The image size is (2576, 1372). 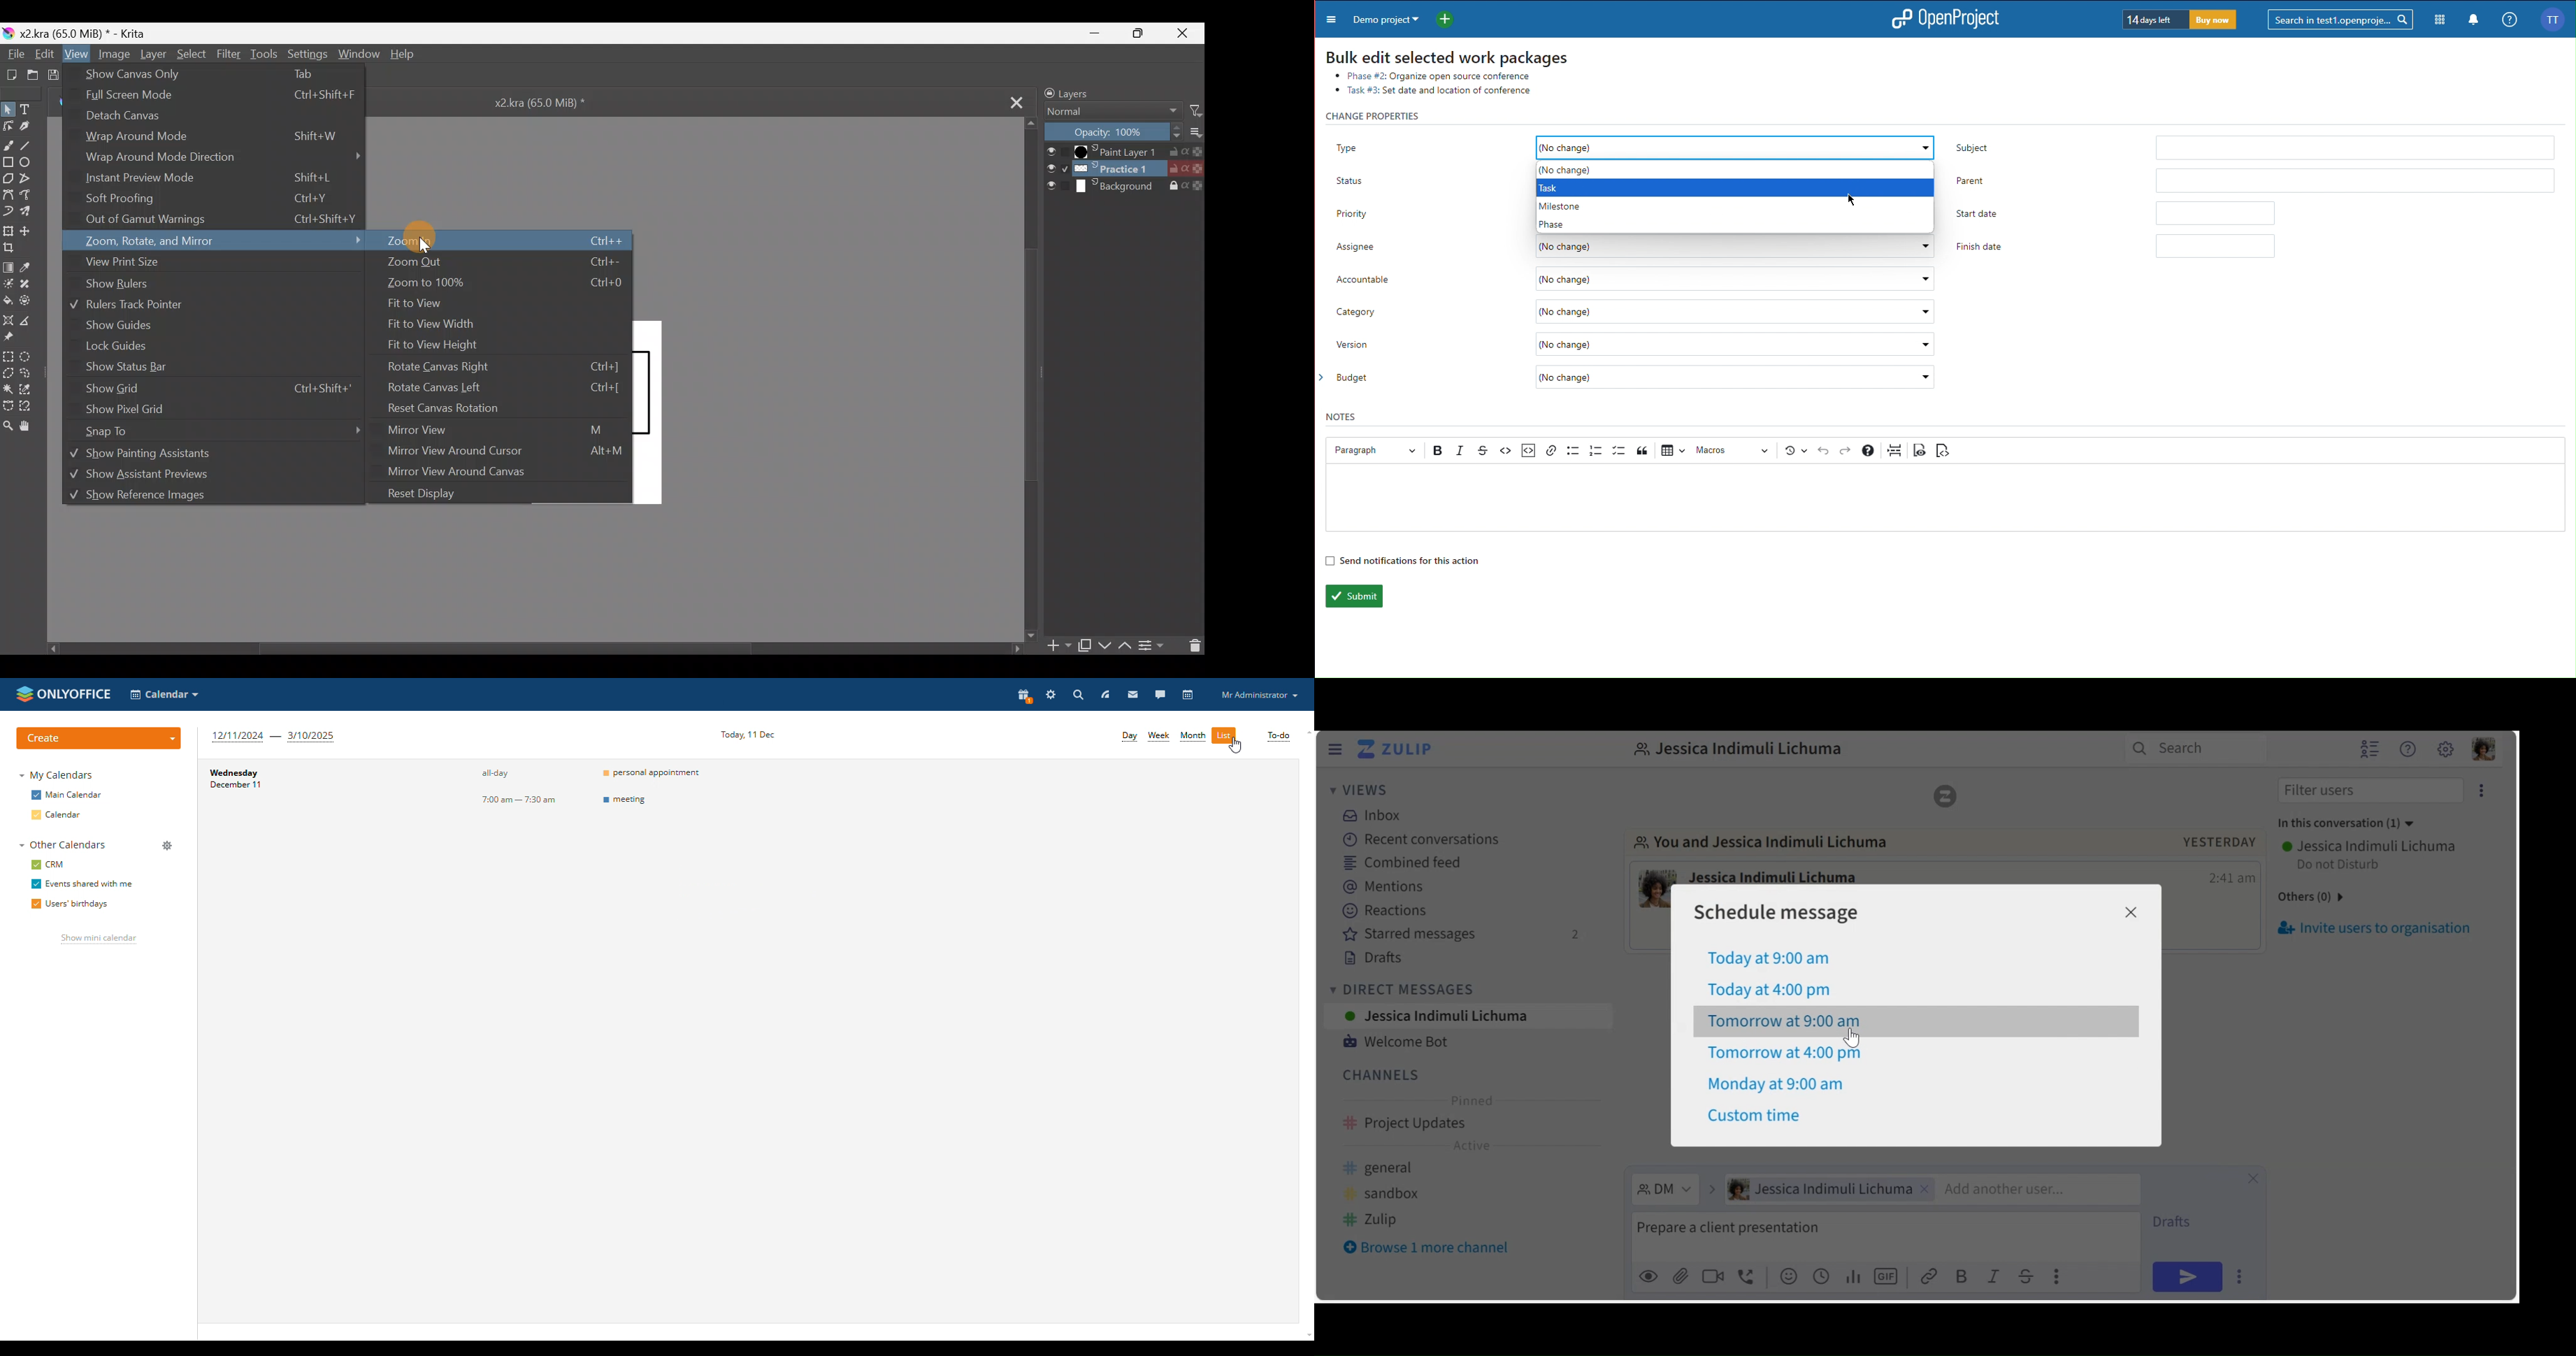 What do you see at coordinates (31, 387) in the screenshot?
I see `Similar colour selection tool` at bounding box center [31, 387].